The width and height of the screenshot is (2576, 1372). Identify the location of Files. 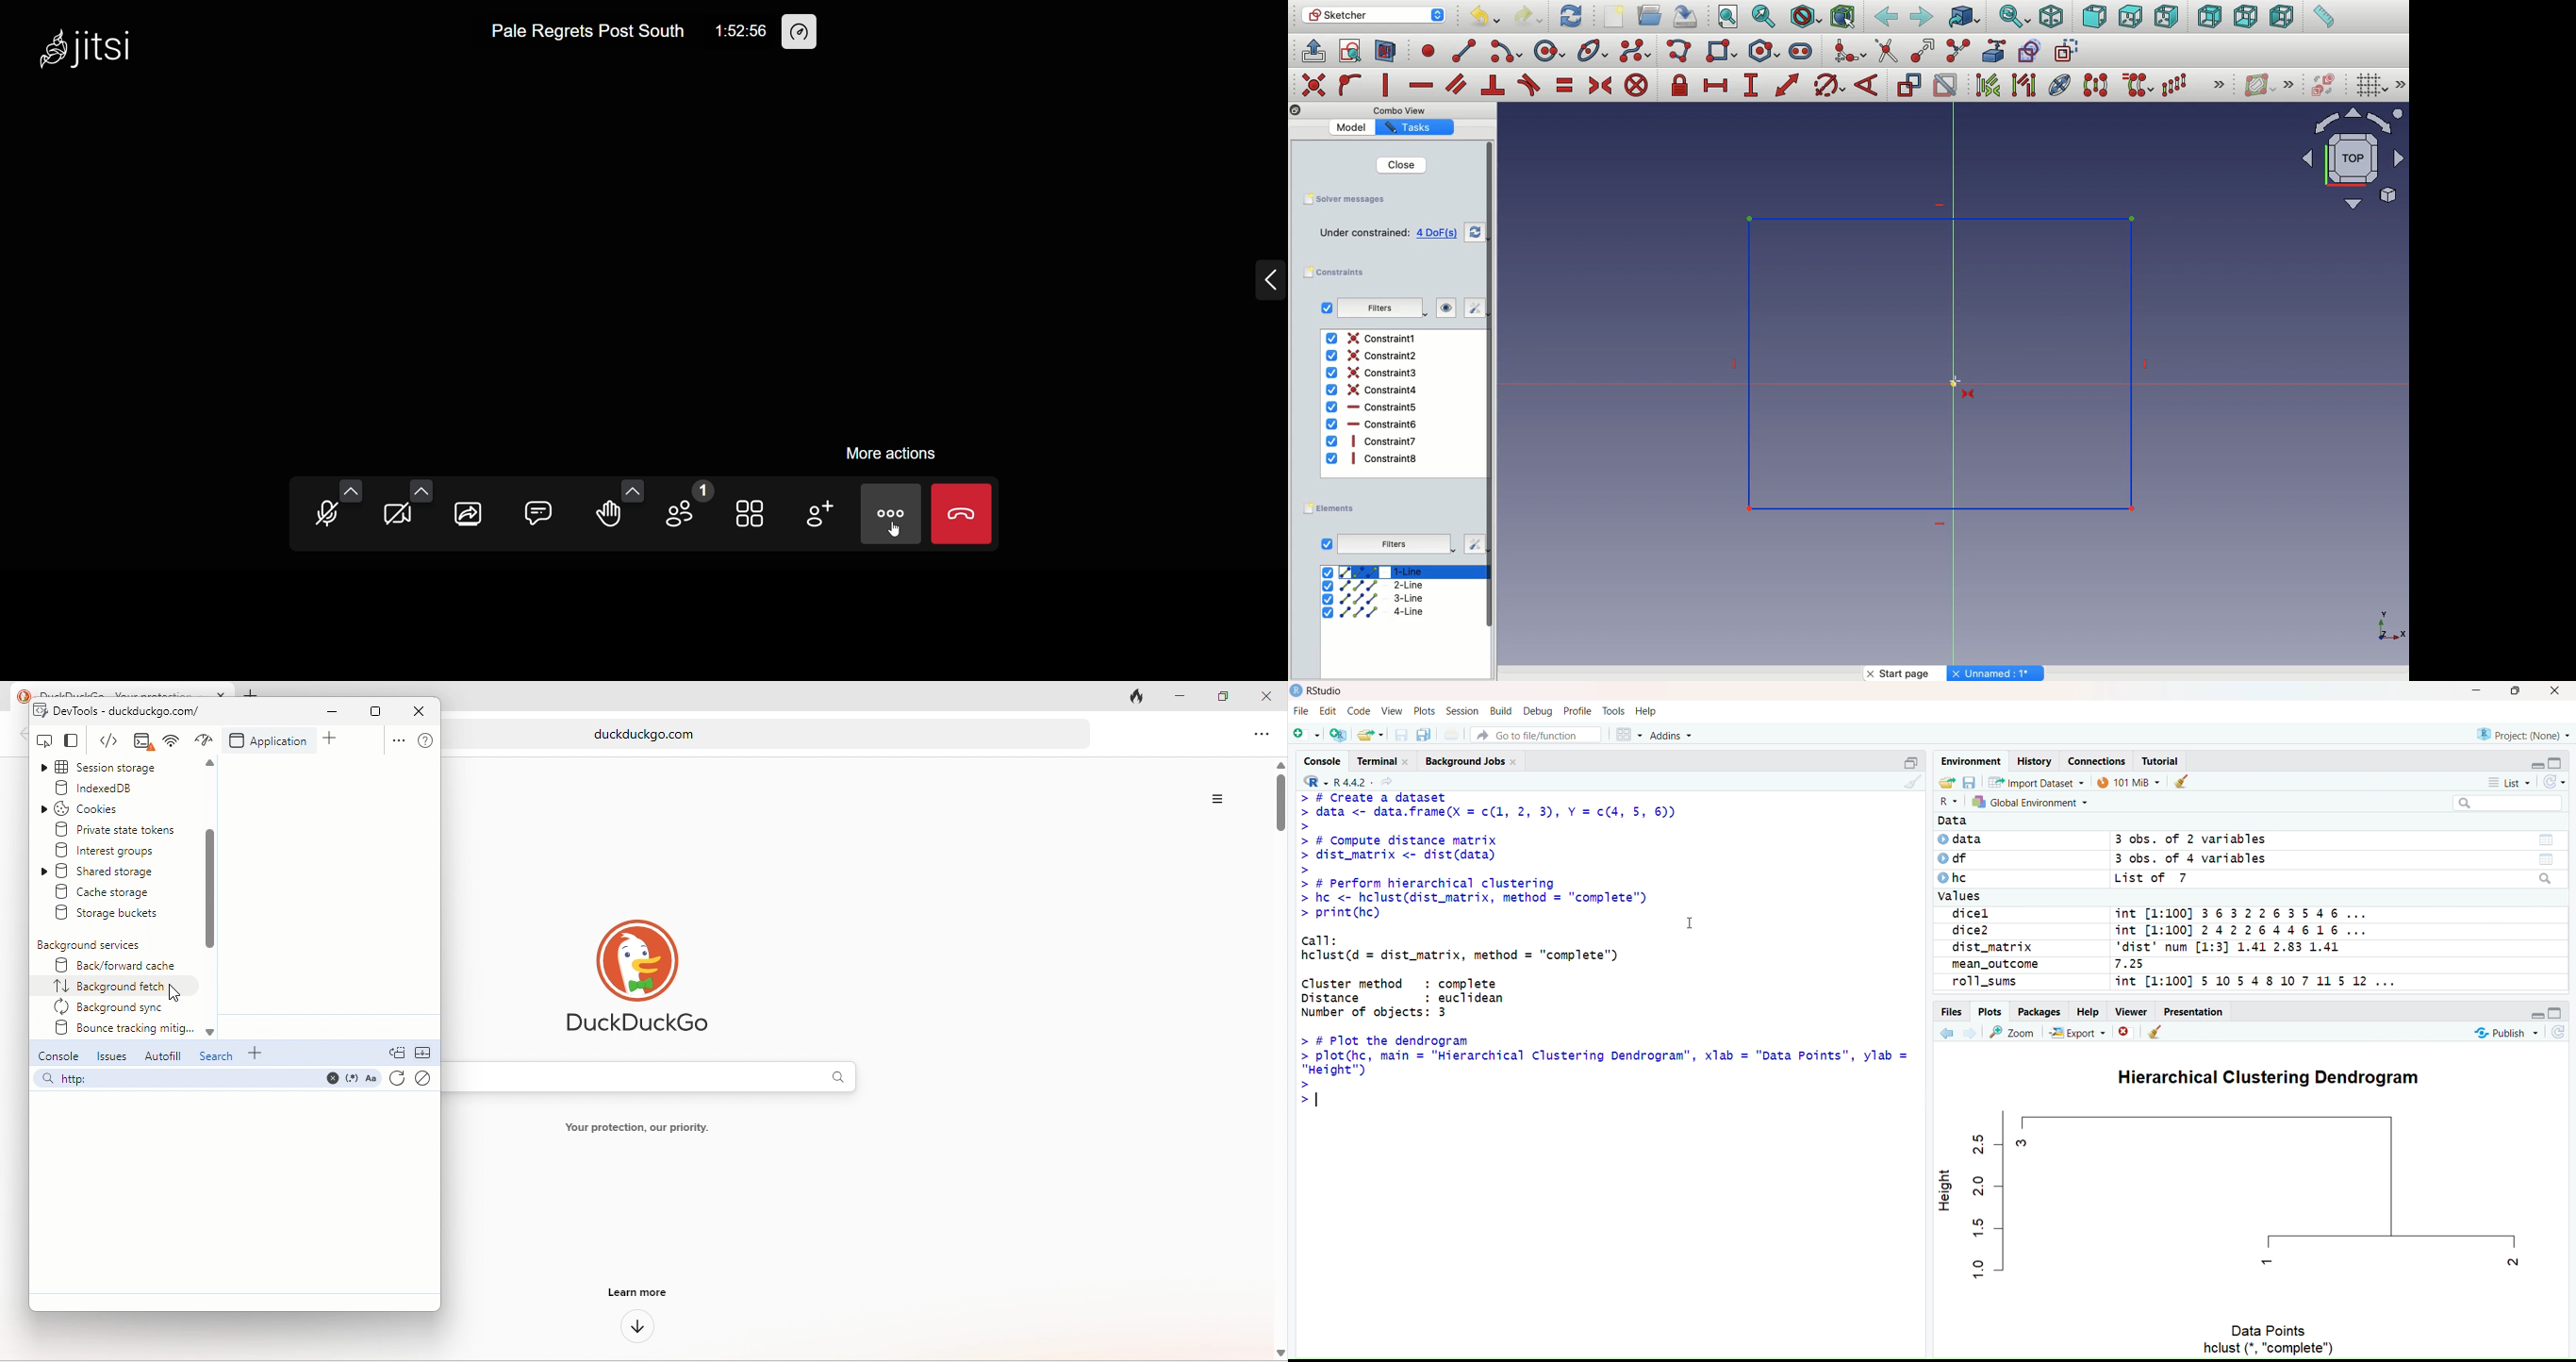
(1951, 1010).